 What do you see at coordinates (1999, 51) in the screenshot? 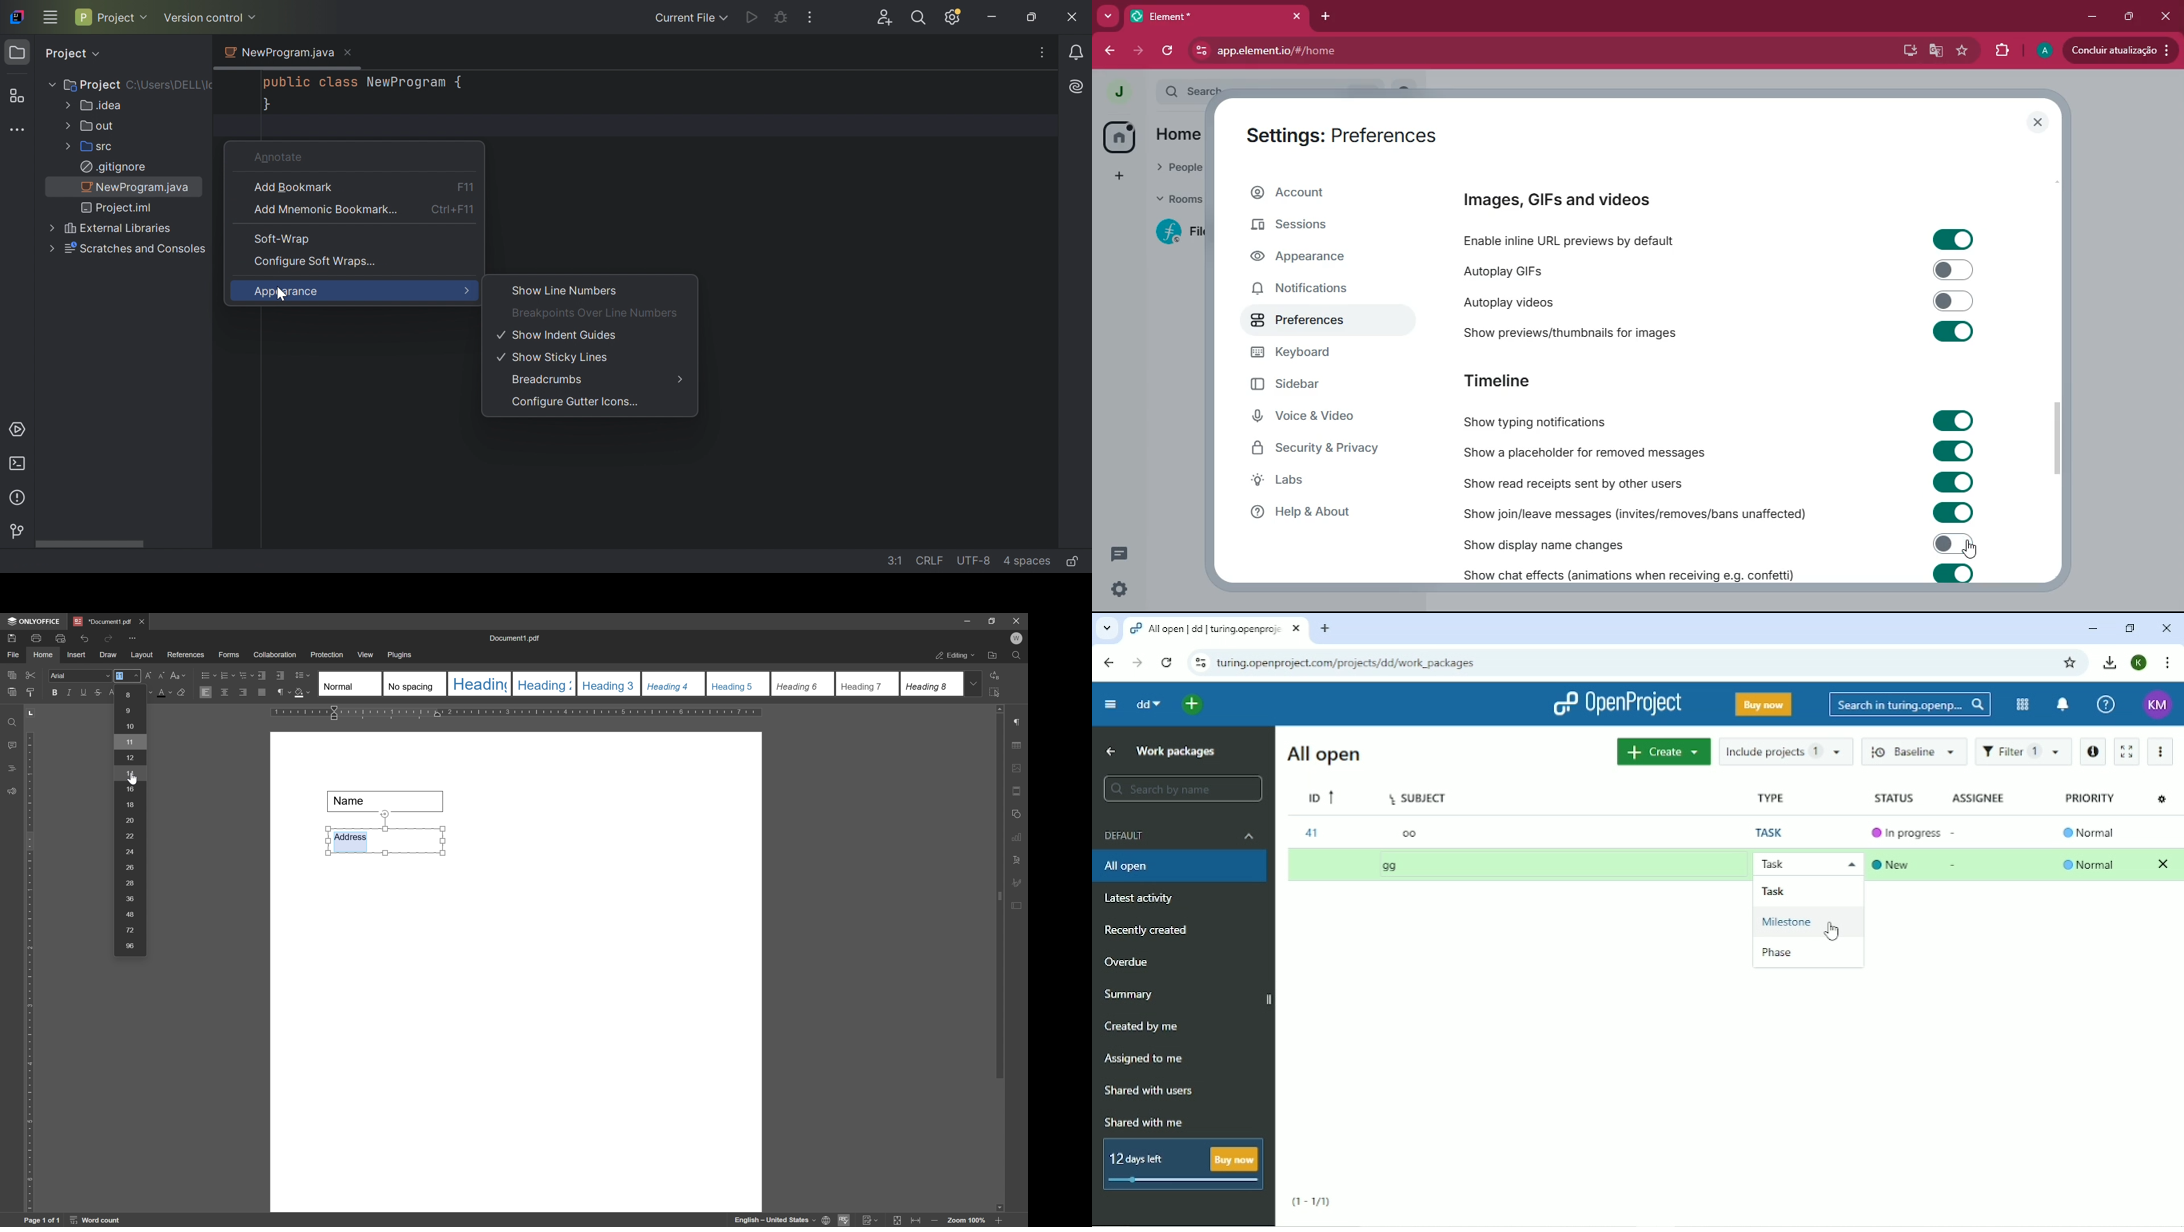
I see `extensions` at bounding box center [1999, 51].